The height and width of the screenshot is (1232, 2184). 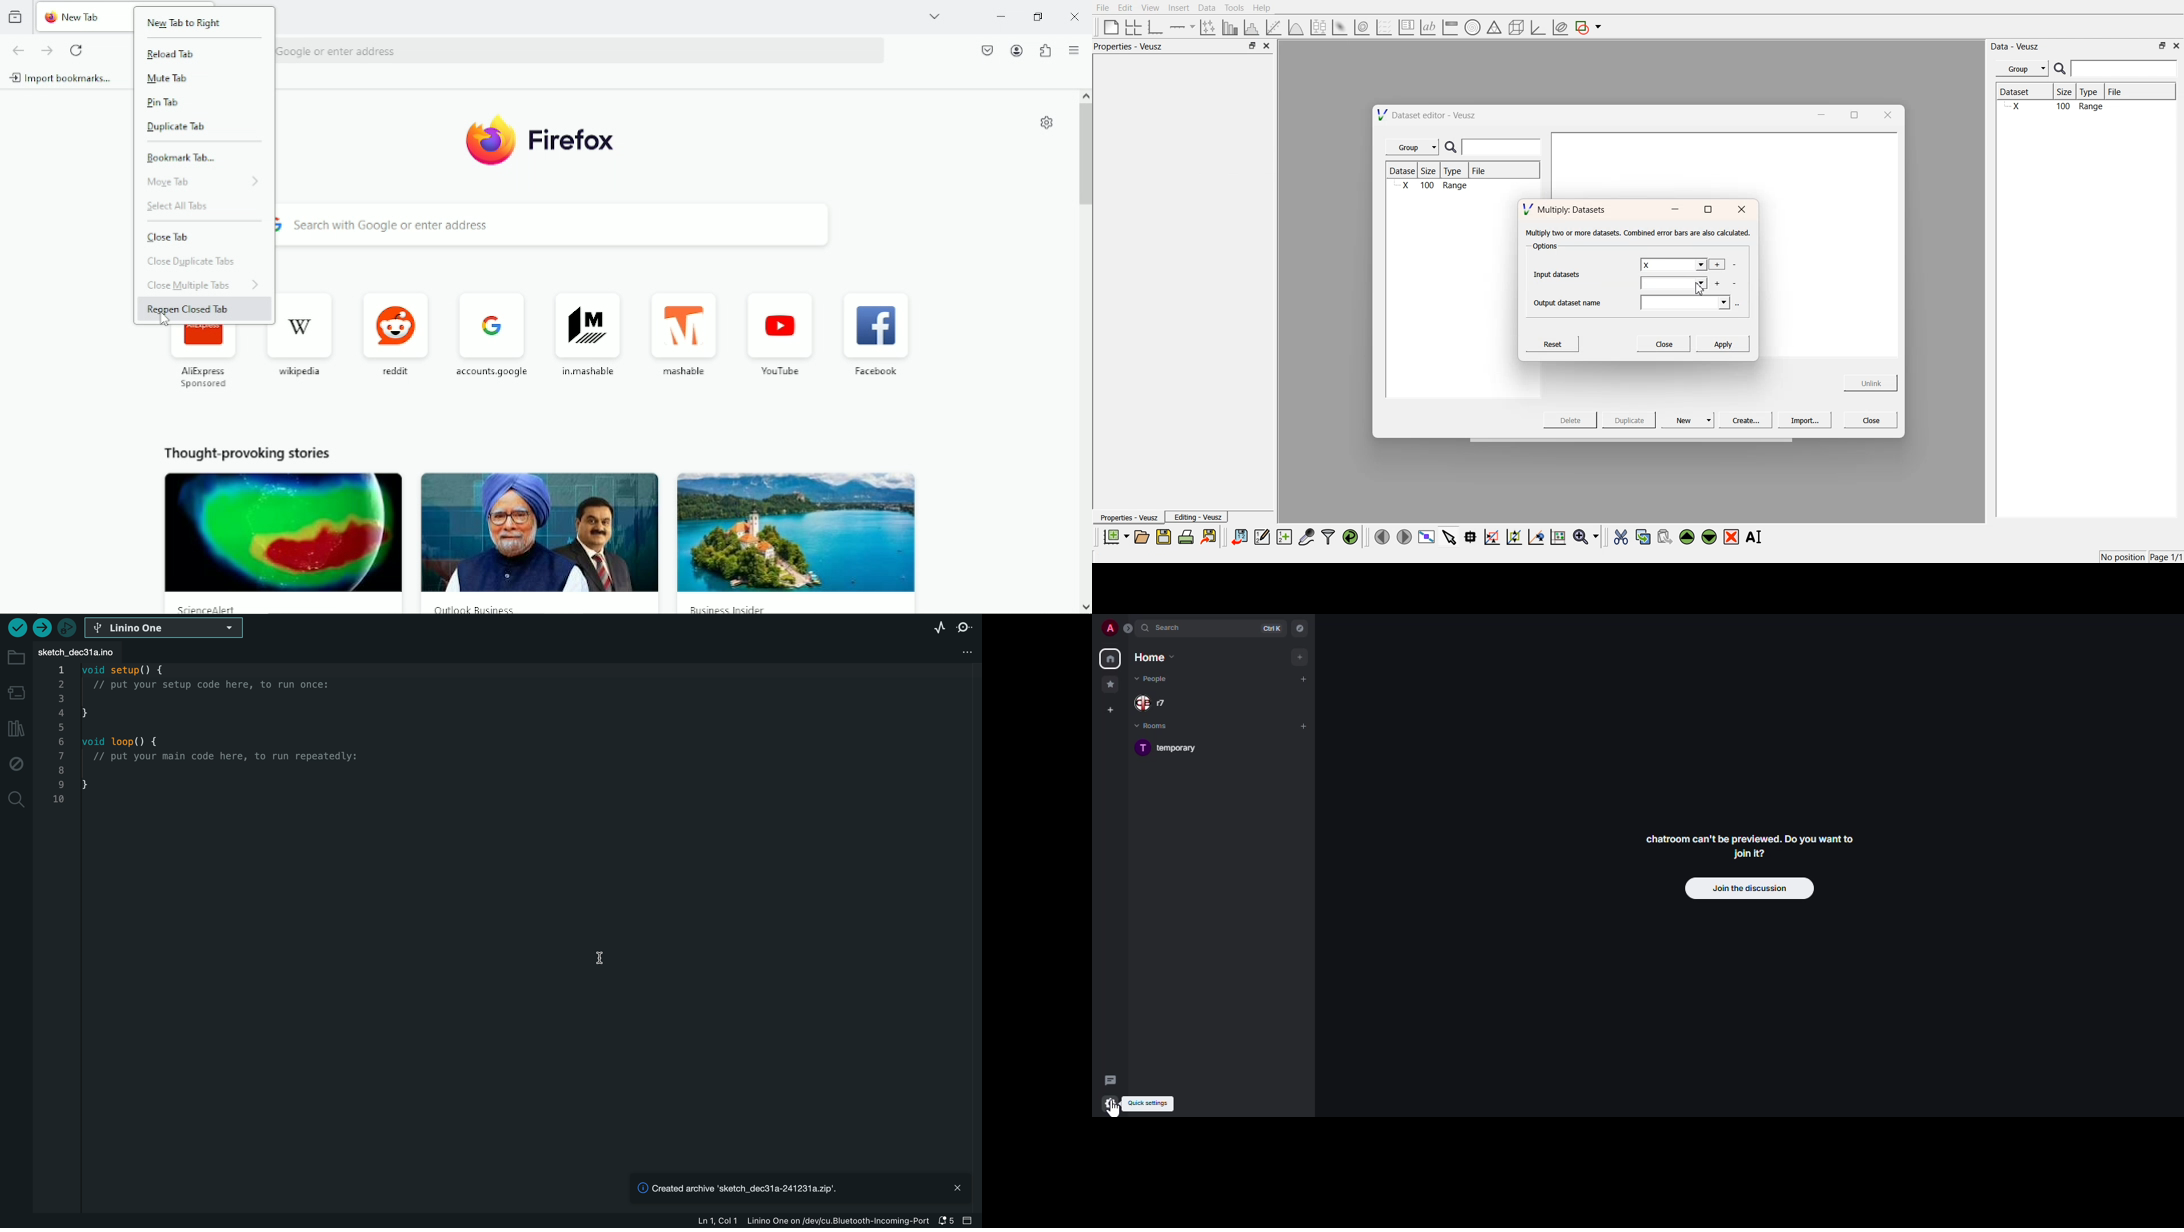 What do you see at coordinates (1150, 660) in the screenshot?
I see `home` at bounding box center [1150, 660].